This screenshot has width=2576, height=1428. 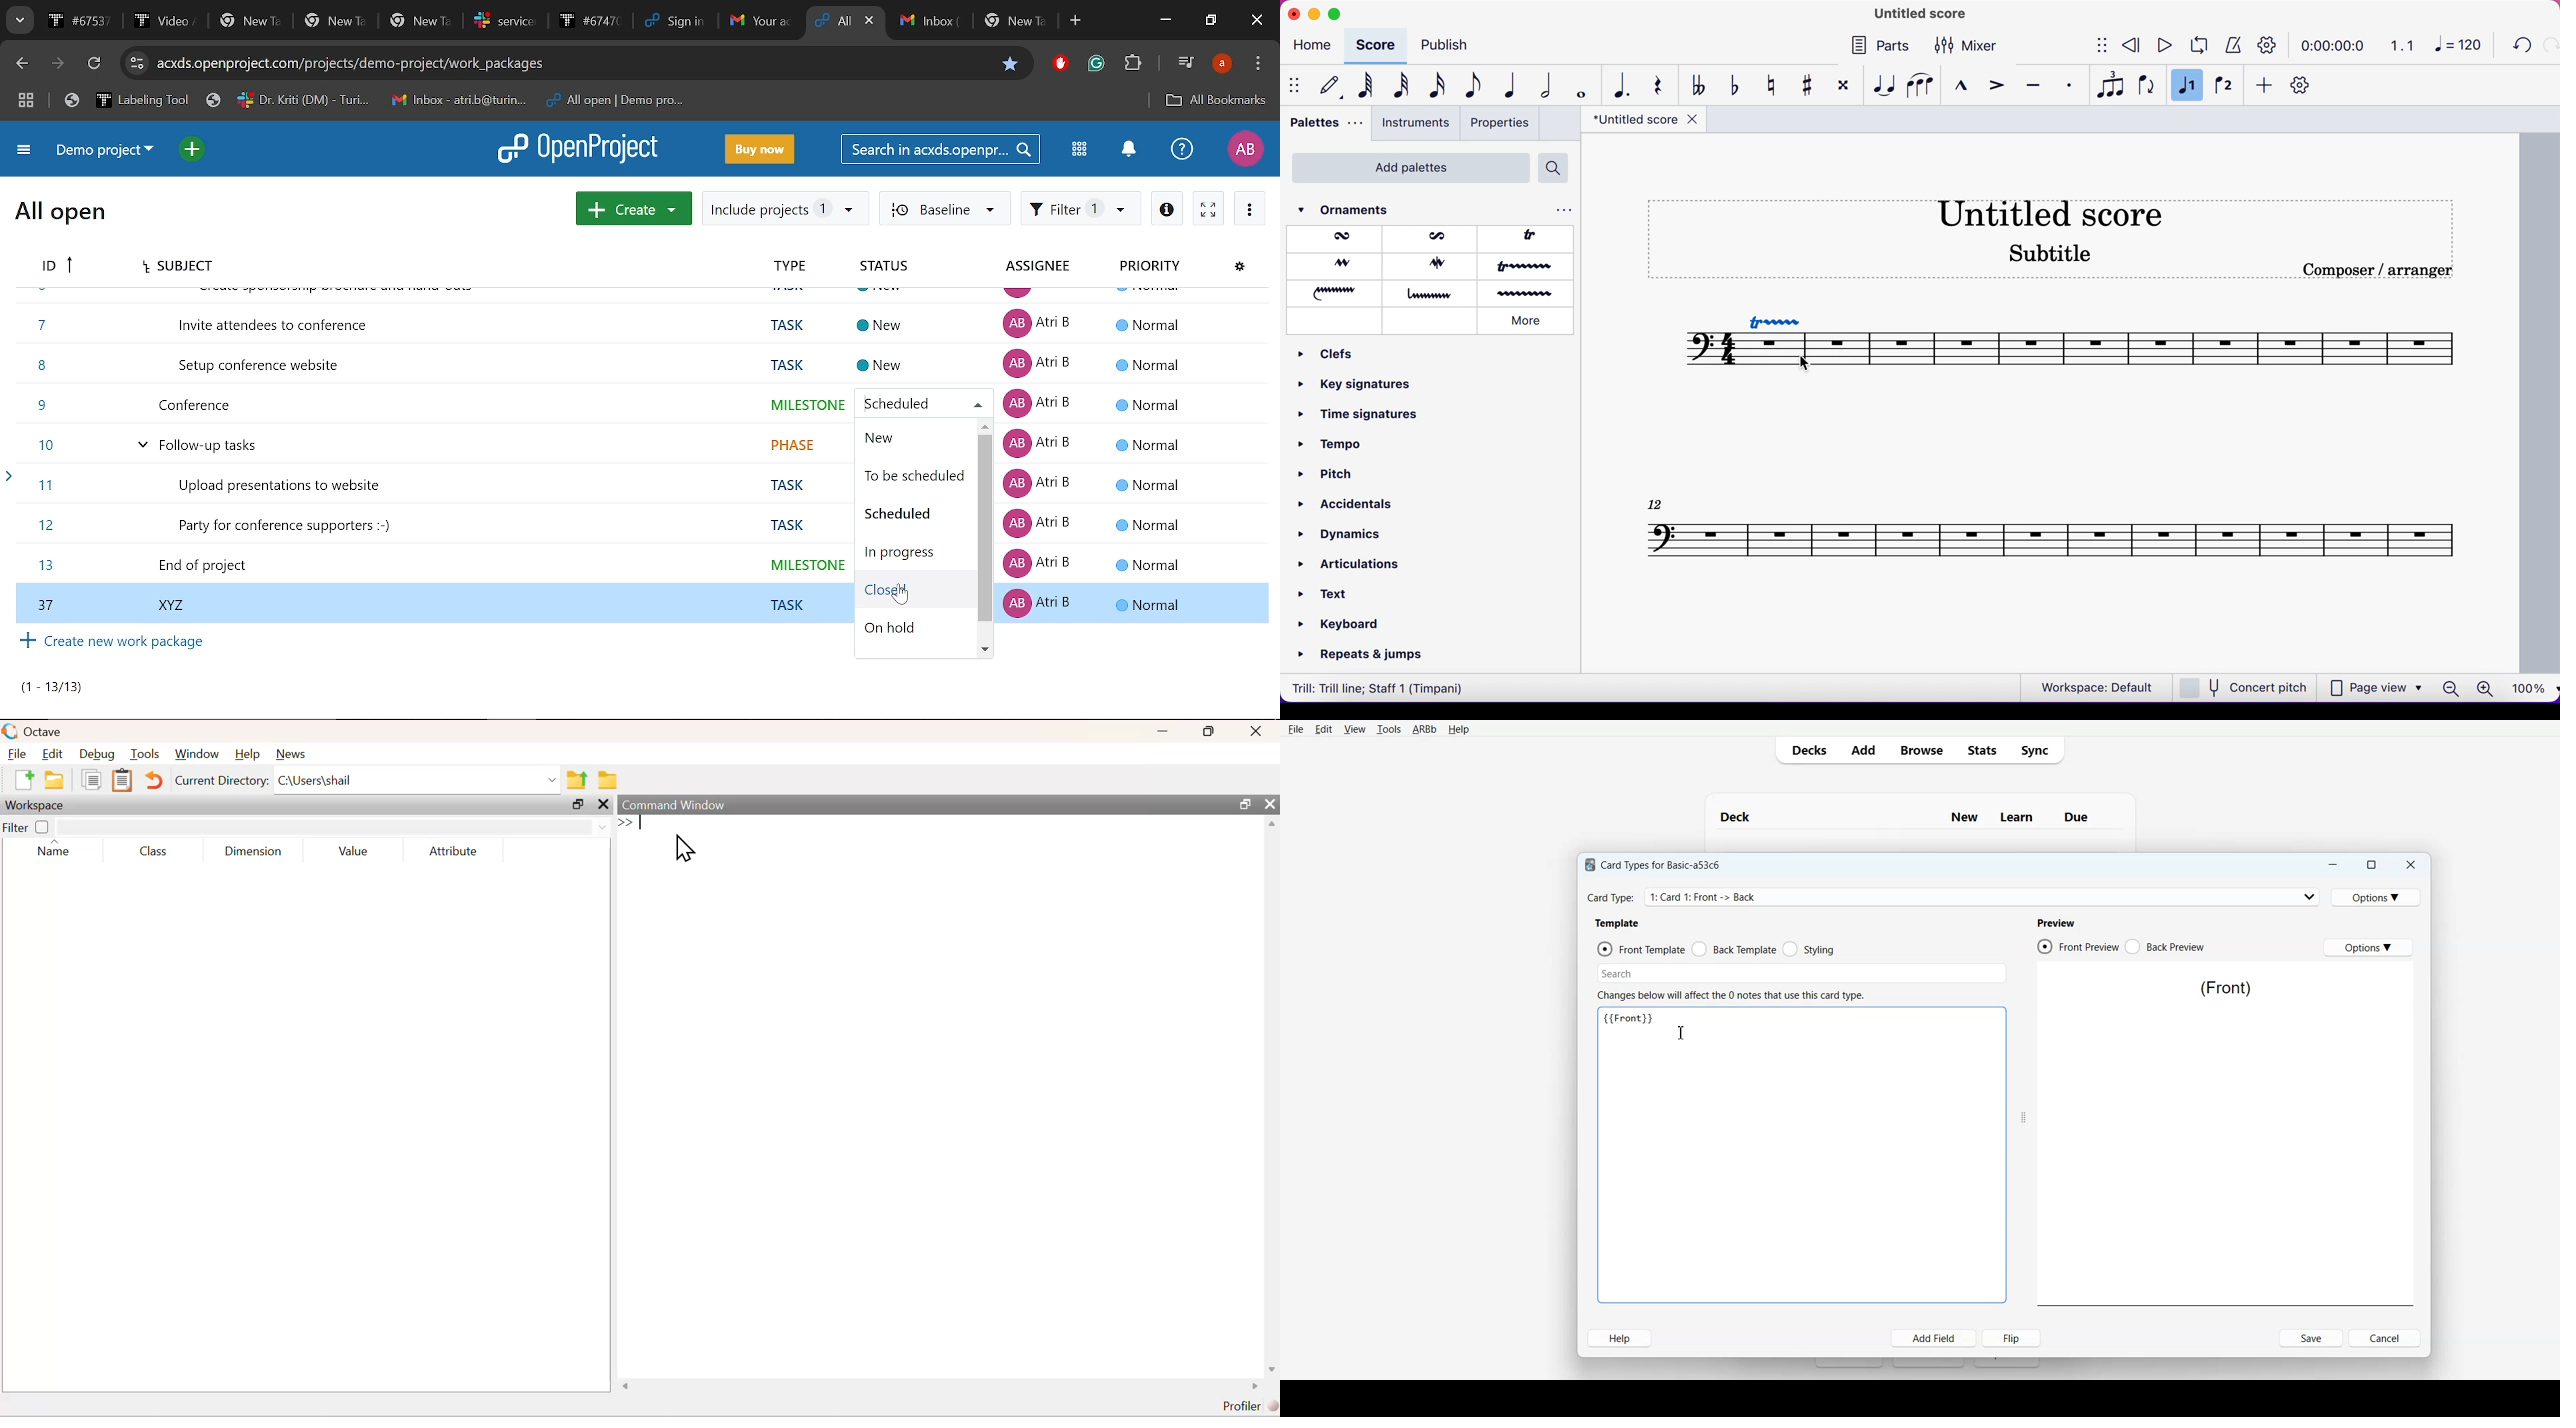 What do you see at coordinates (1258, 20) in the screenshot?
I see `Close` at bounding box center [1258, 20].